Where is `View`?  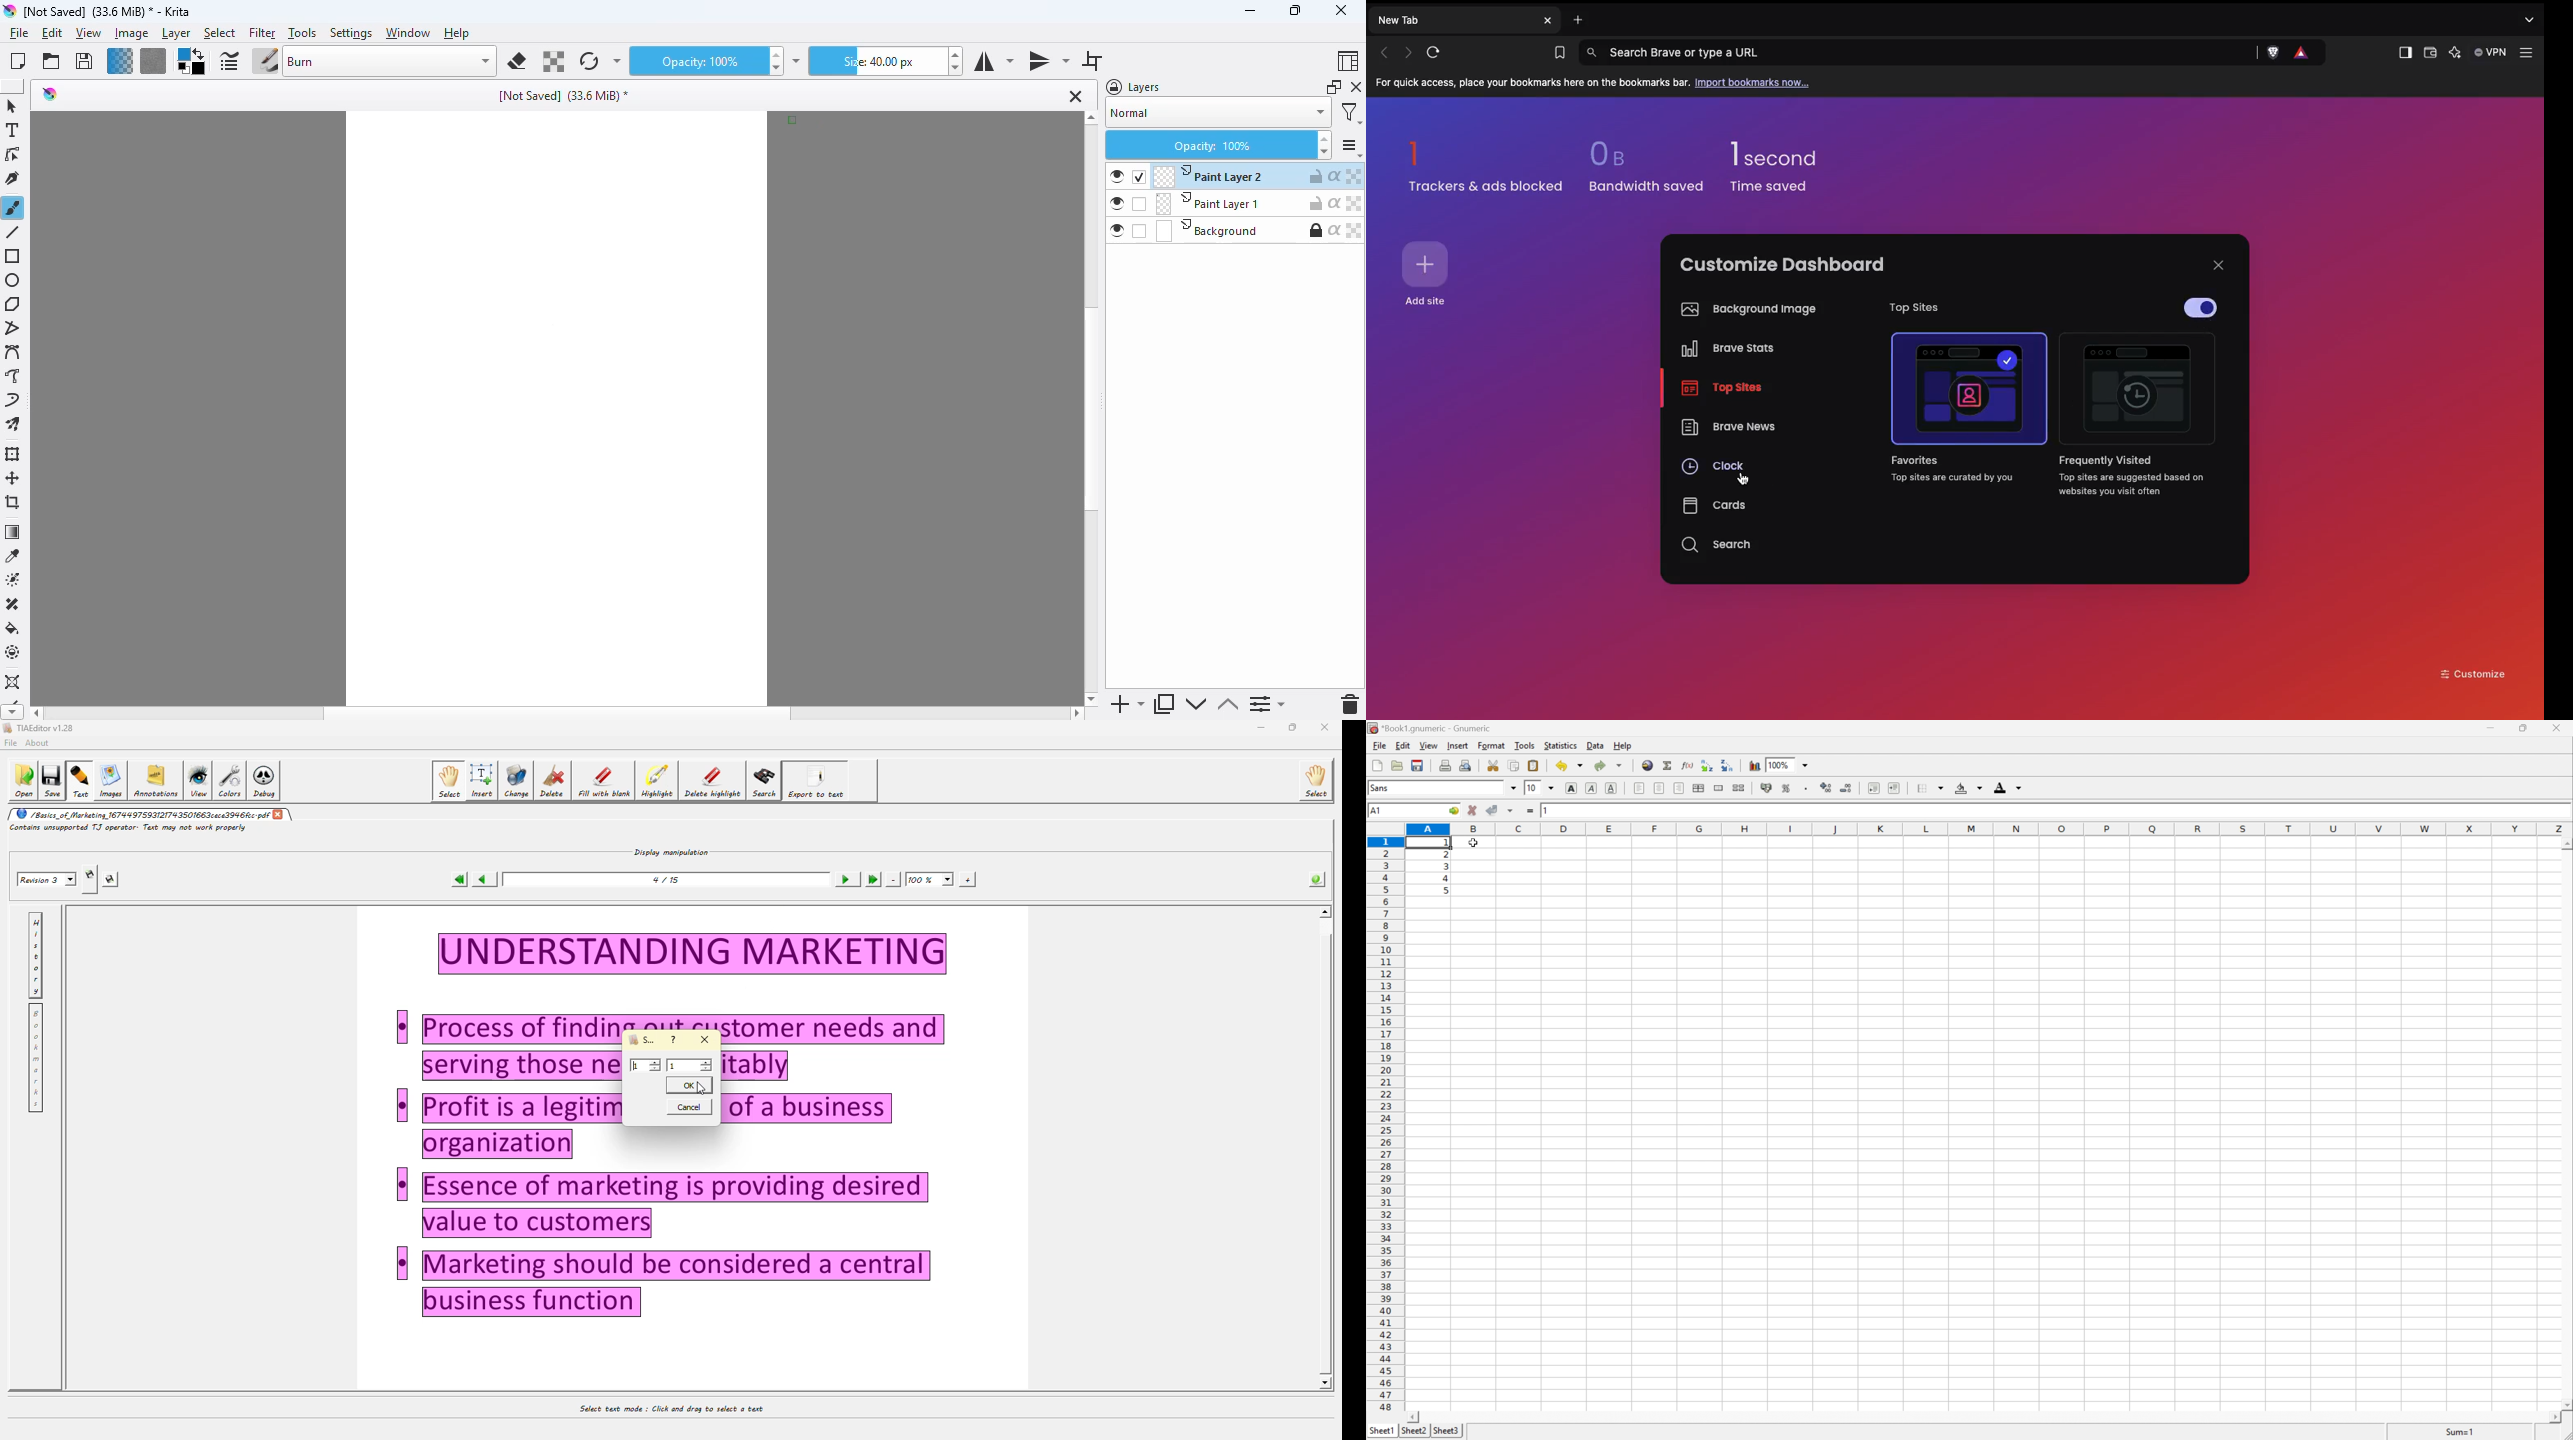
View is located at coordinates (1429, 745).